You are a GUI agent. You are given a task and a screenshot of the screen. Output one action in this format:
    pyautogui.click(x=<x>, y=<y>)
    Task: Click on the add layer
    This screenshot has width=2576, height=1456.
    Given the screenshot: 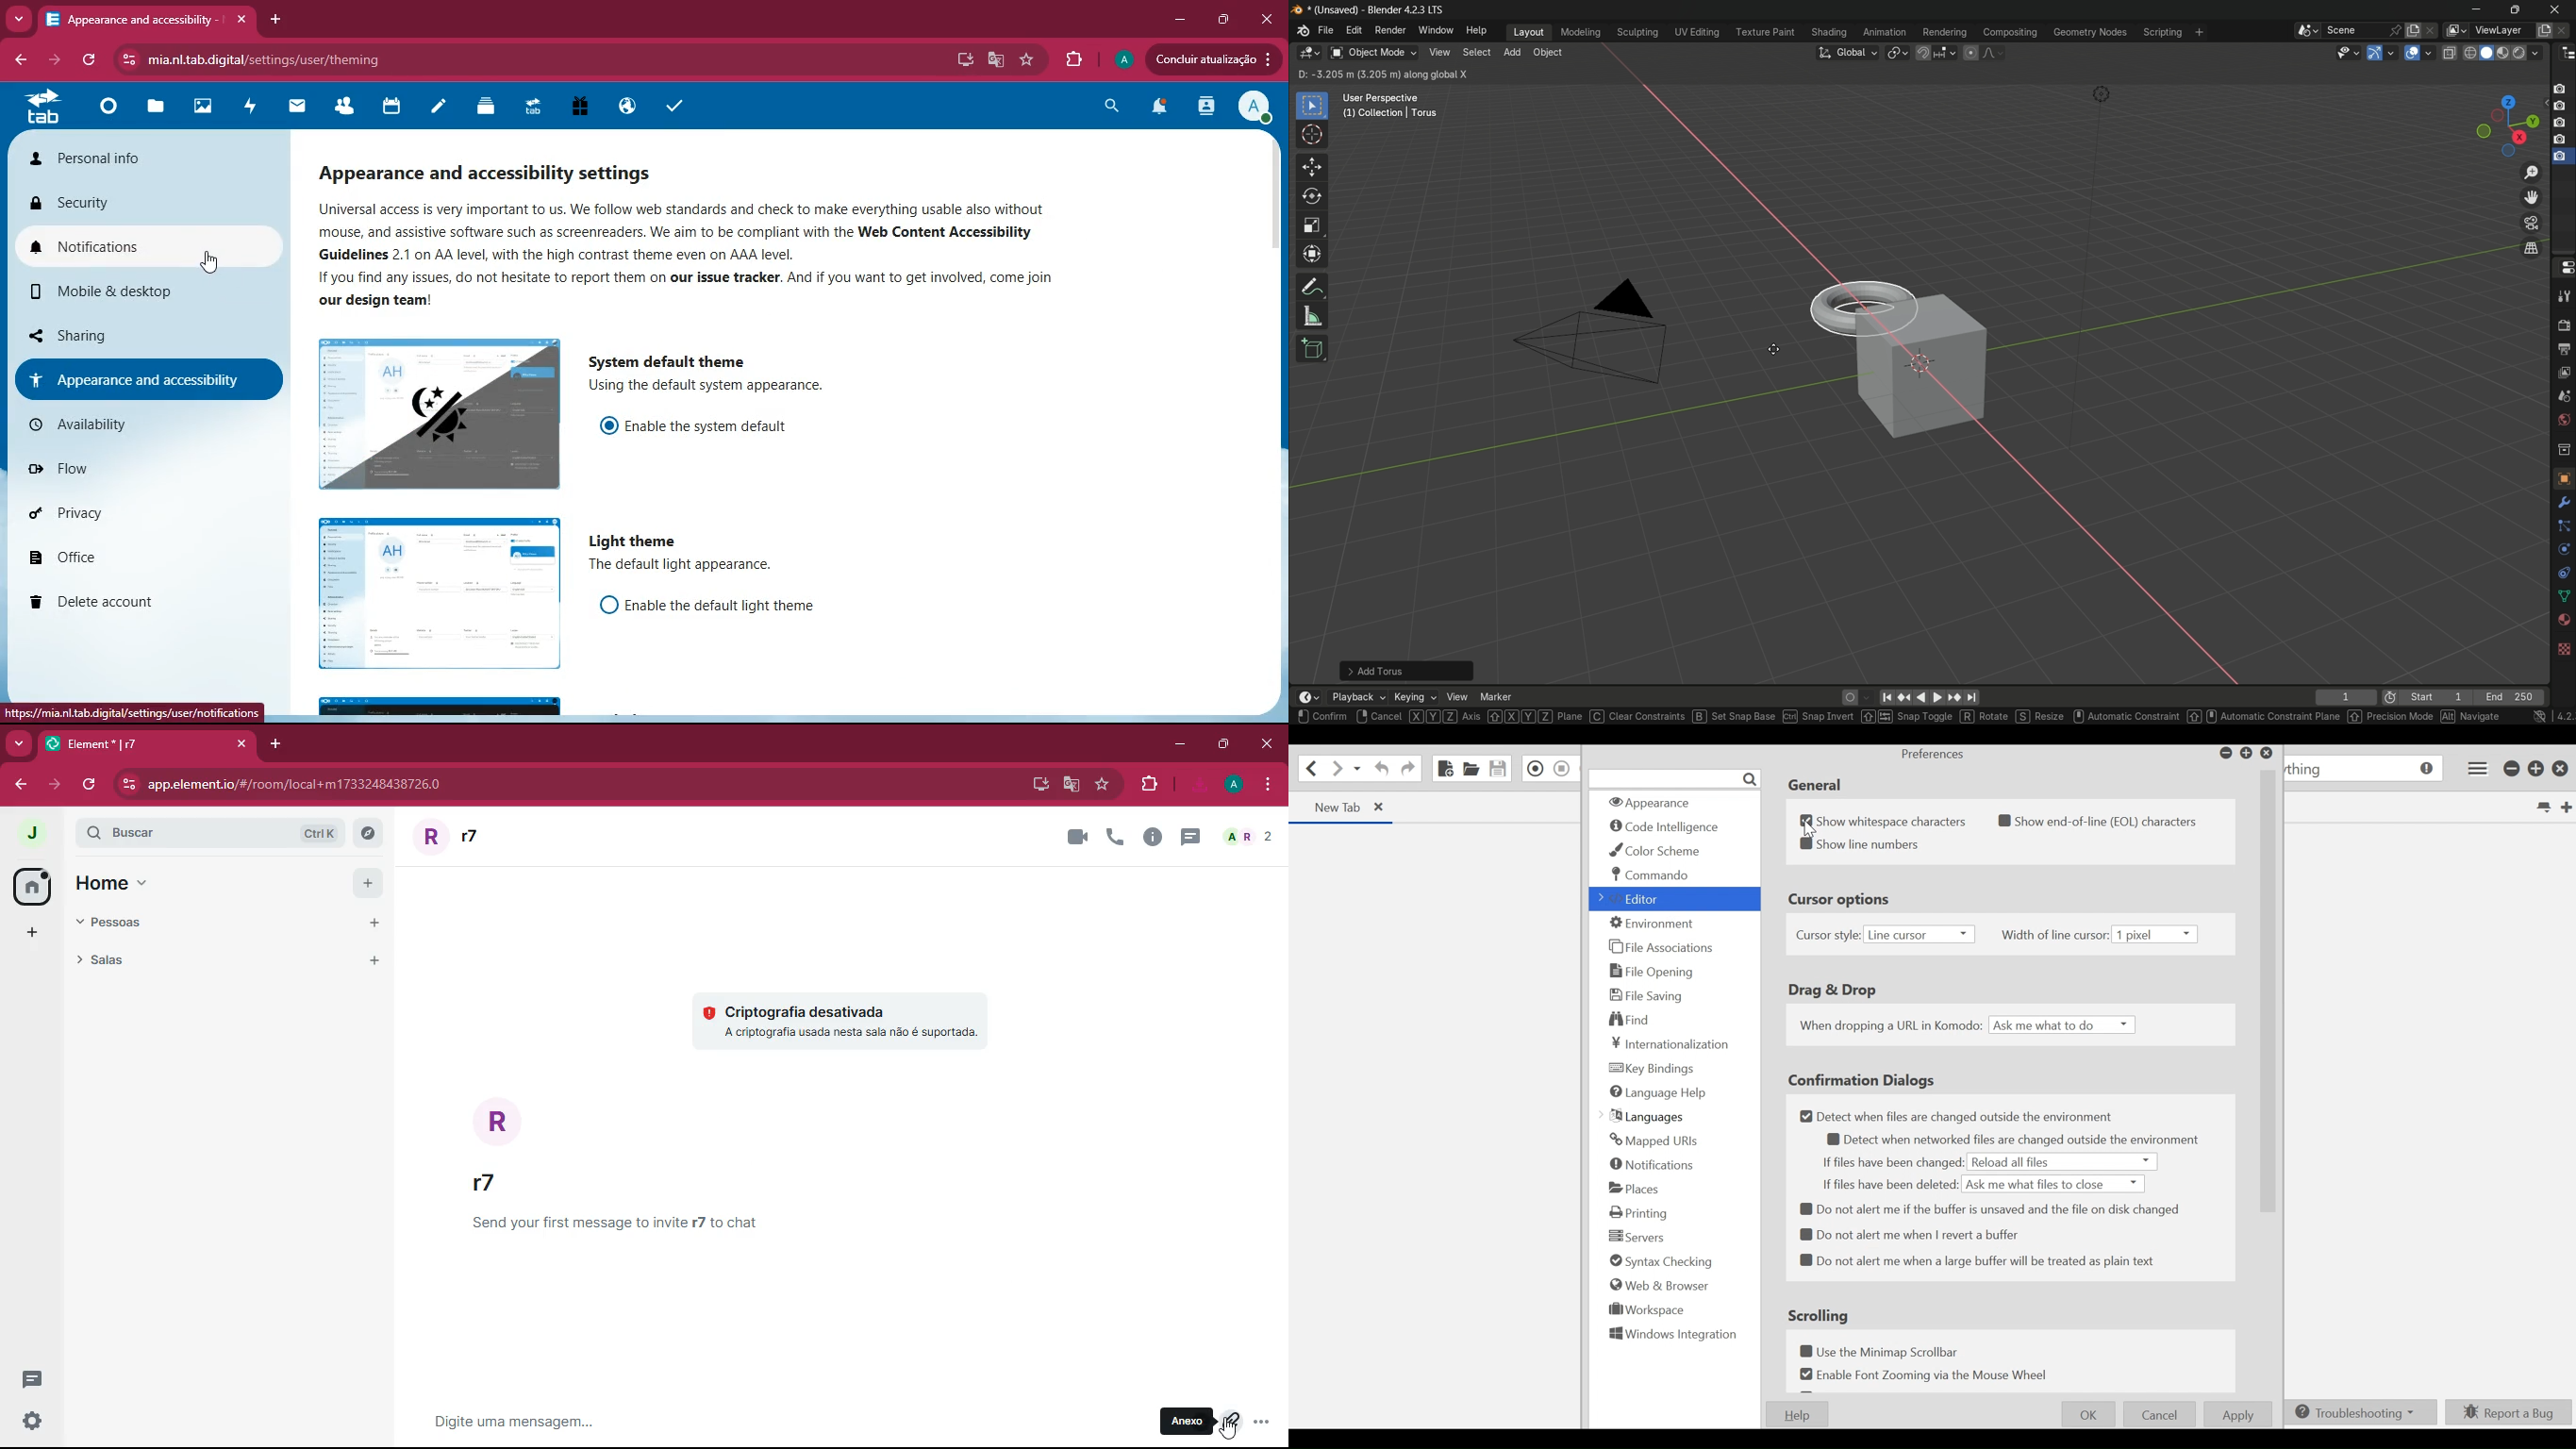 What is the action you would take?
    pyautogui.click(x=2544, y=31)
    